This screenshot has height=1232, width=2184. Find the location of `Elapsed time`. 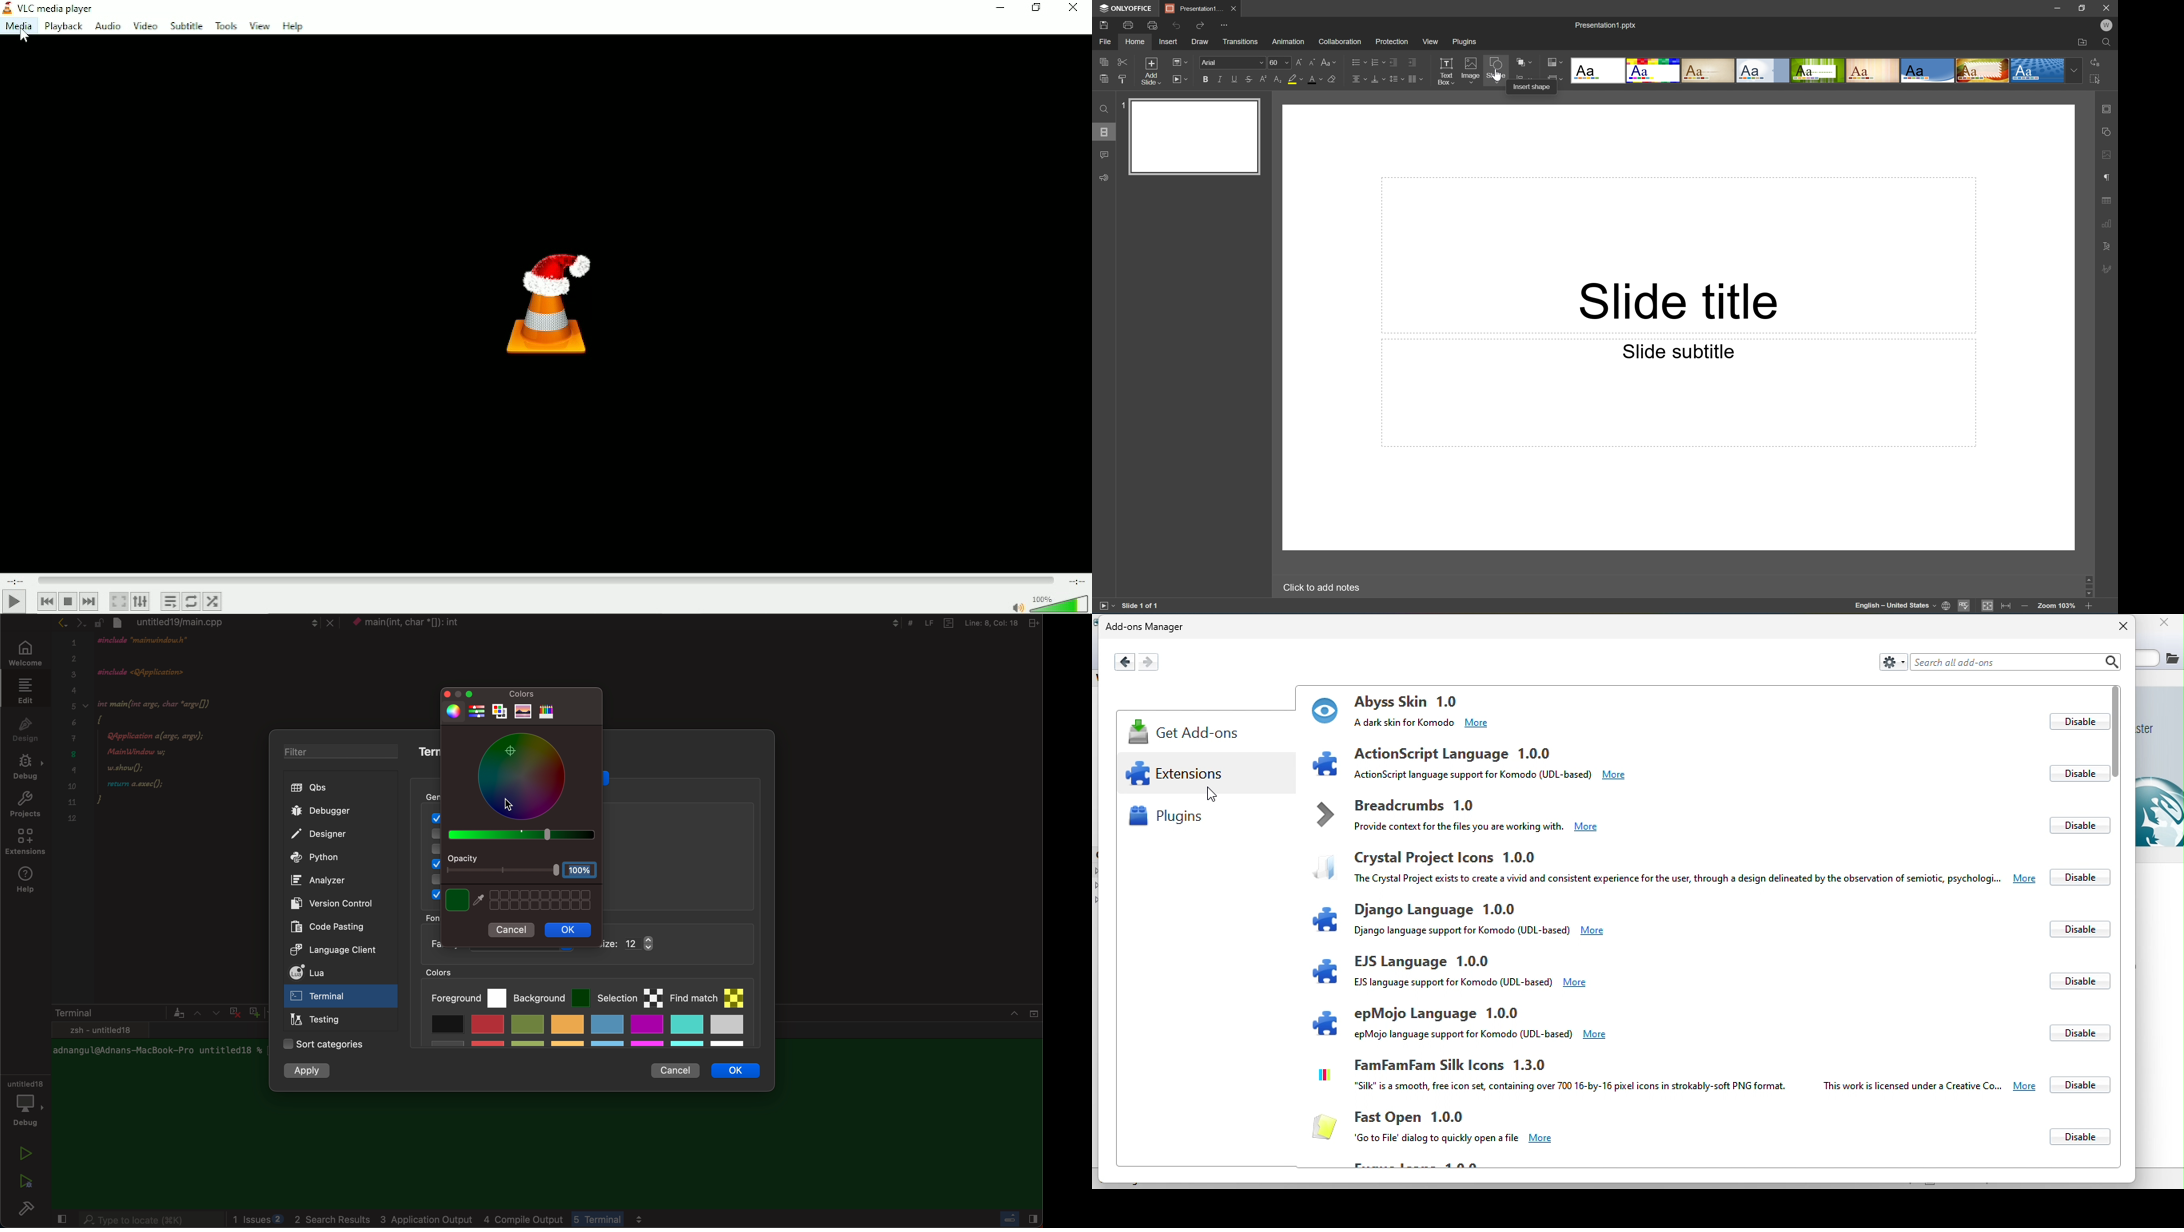

Elapsed time is located at coordinates (15, 580).